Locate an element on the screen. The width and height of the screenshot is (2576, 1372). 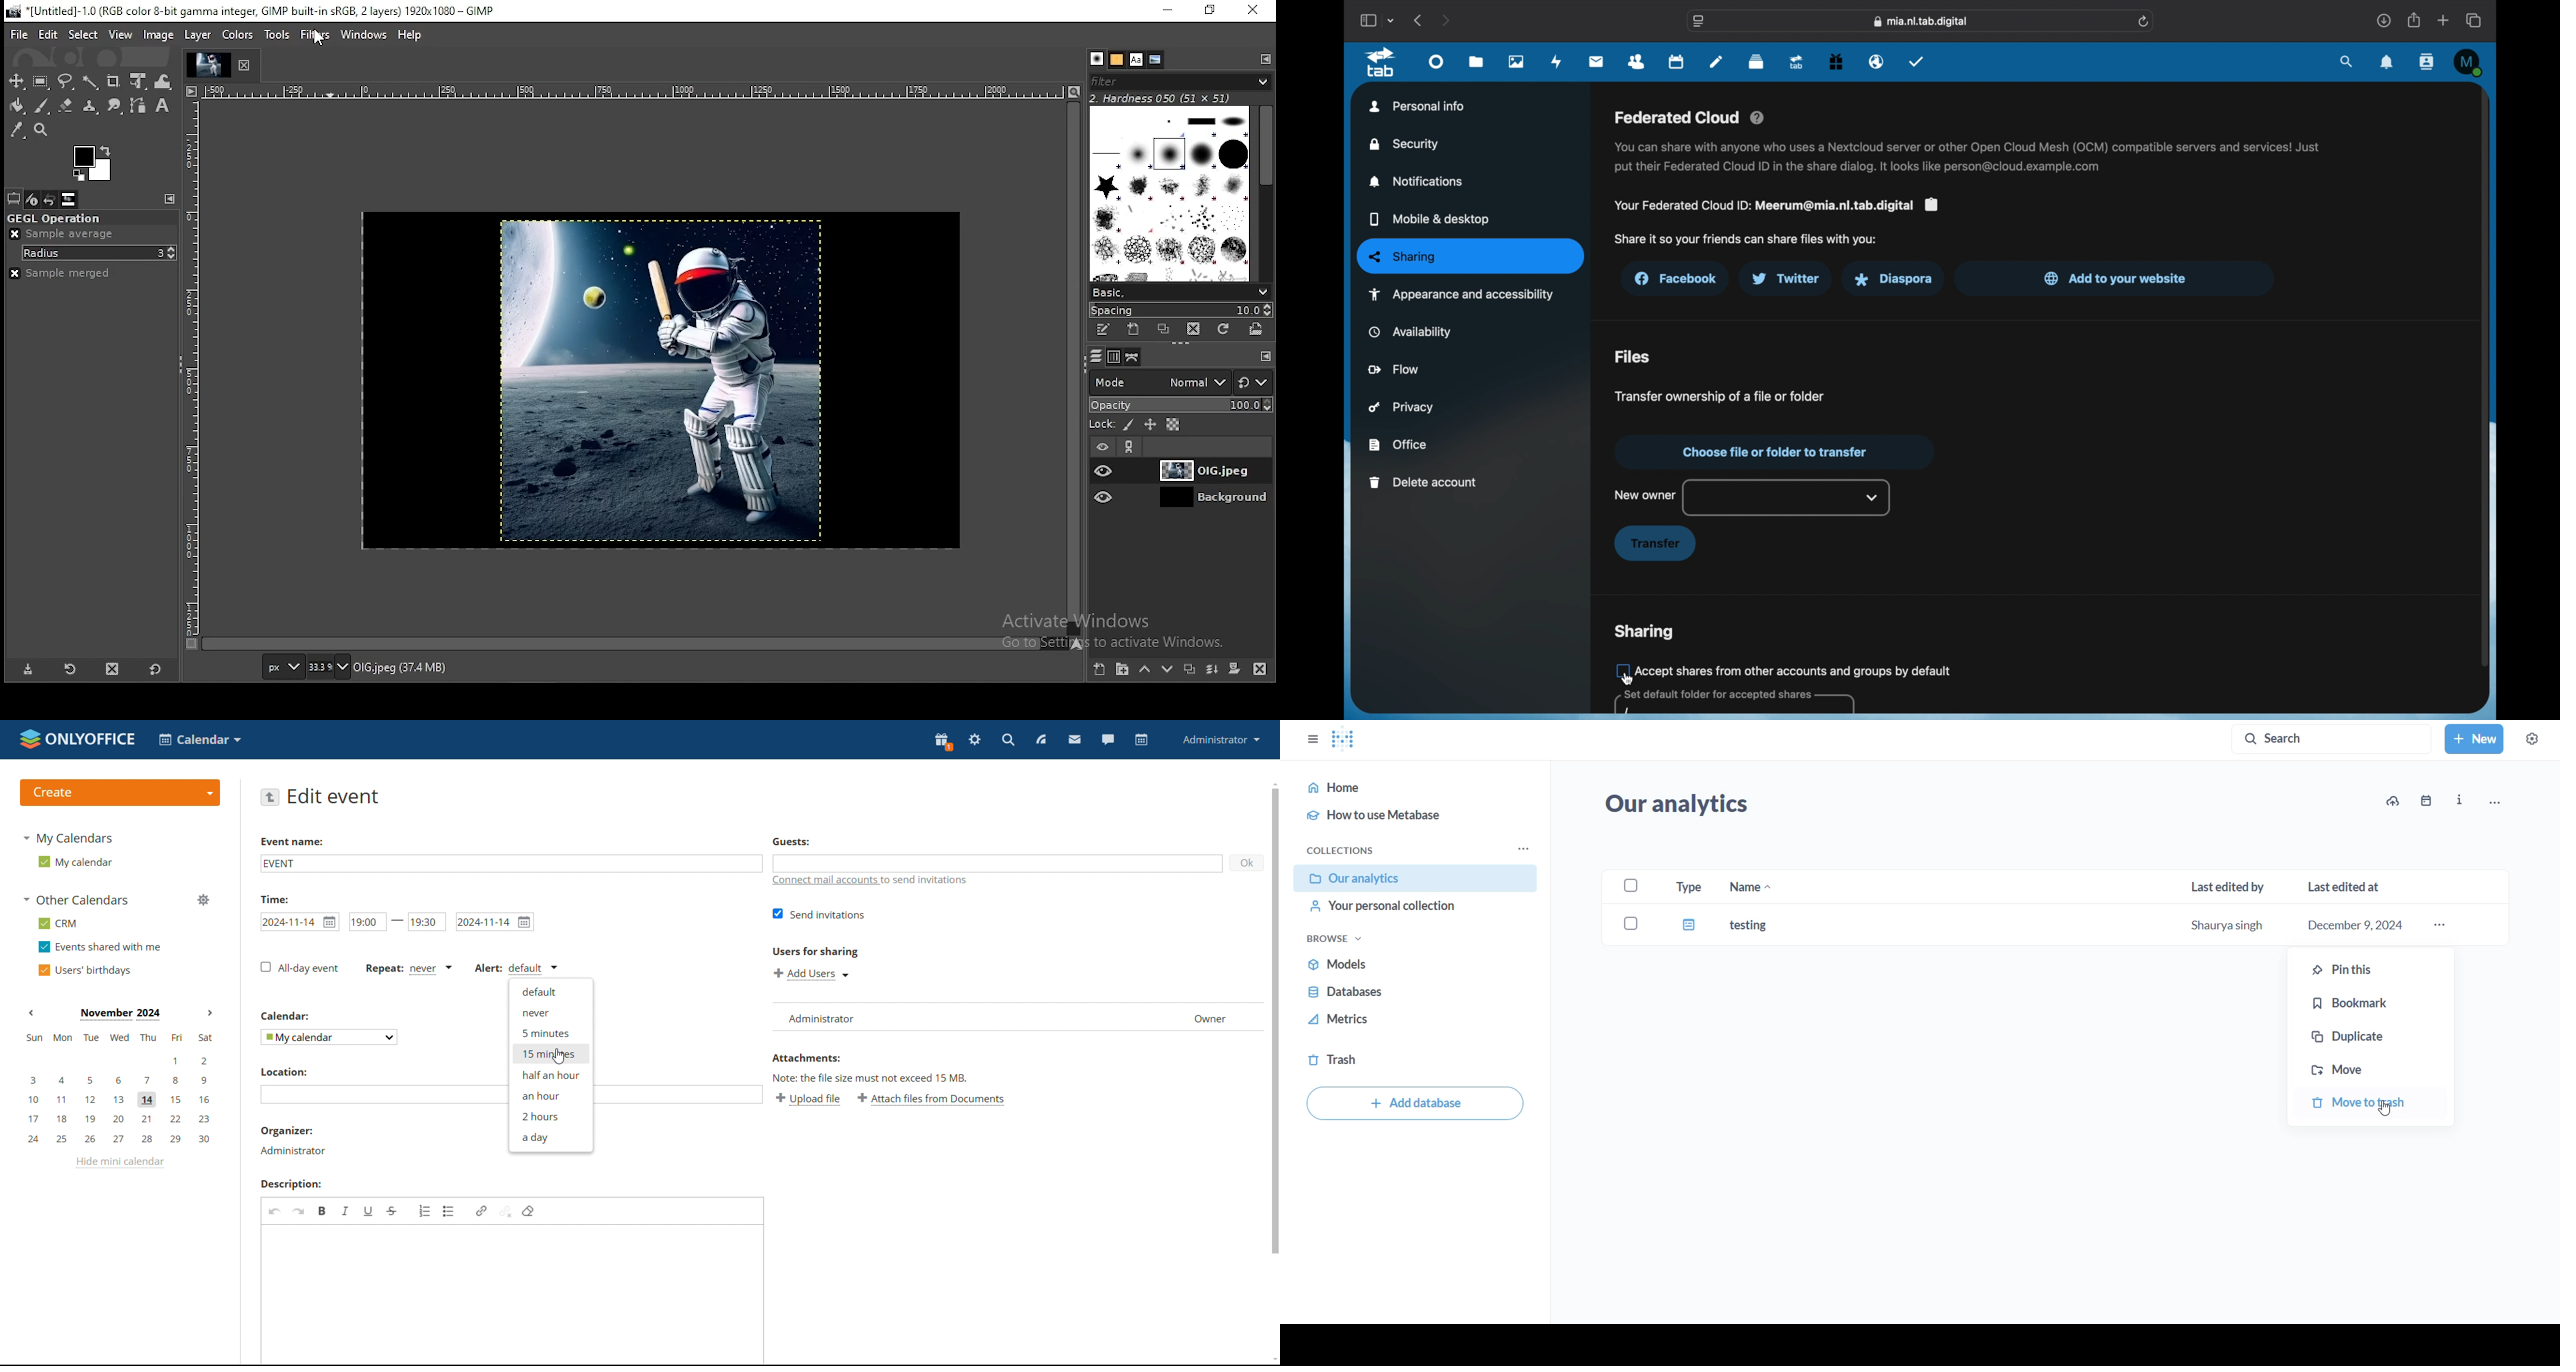
M is located at coordinates (2468, 62).